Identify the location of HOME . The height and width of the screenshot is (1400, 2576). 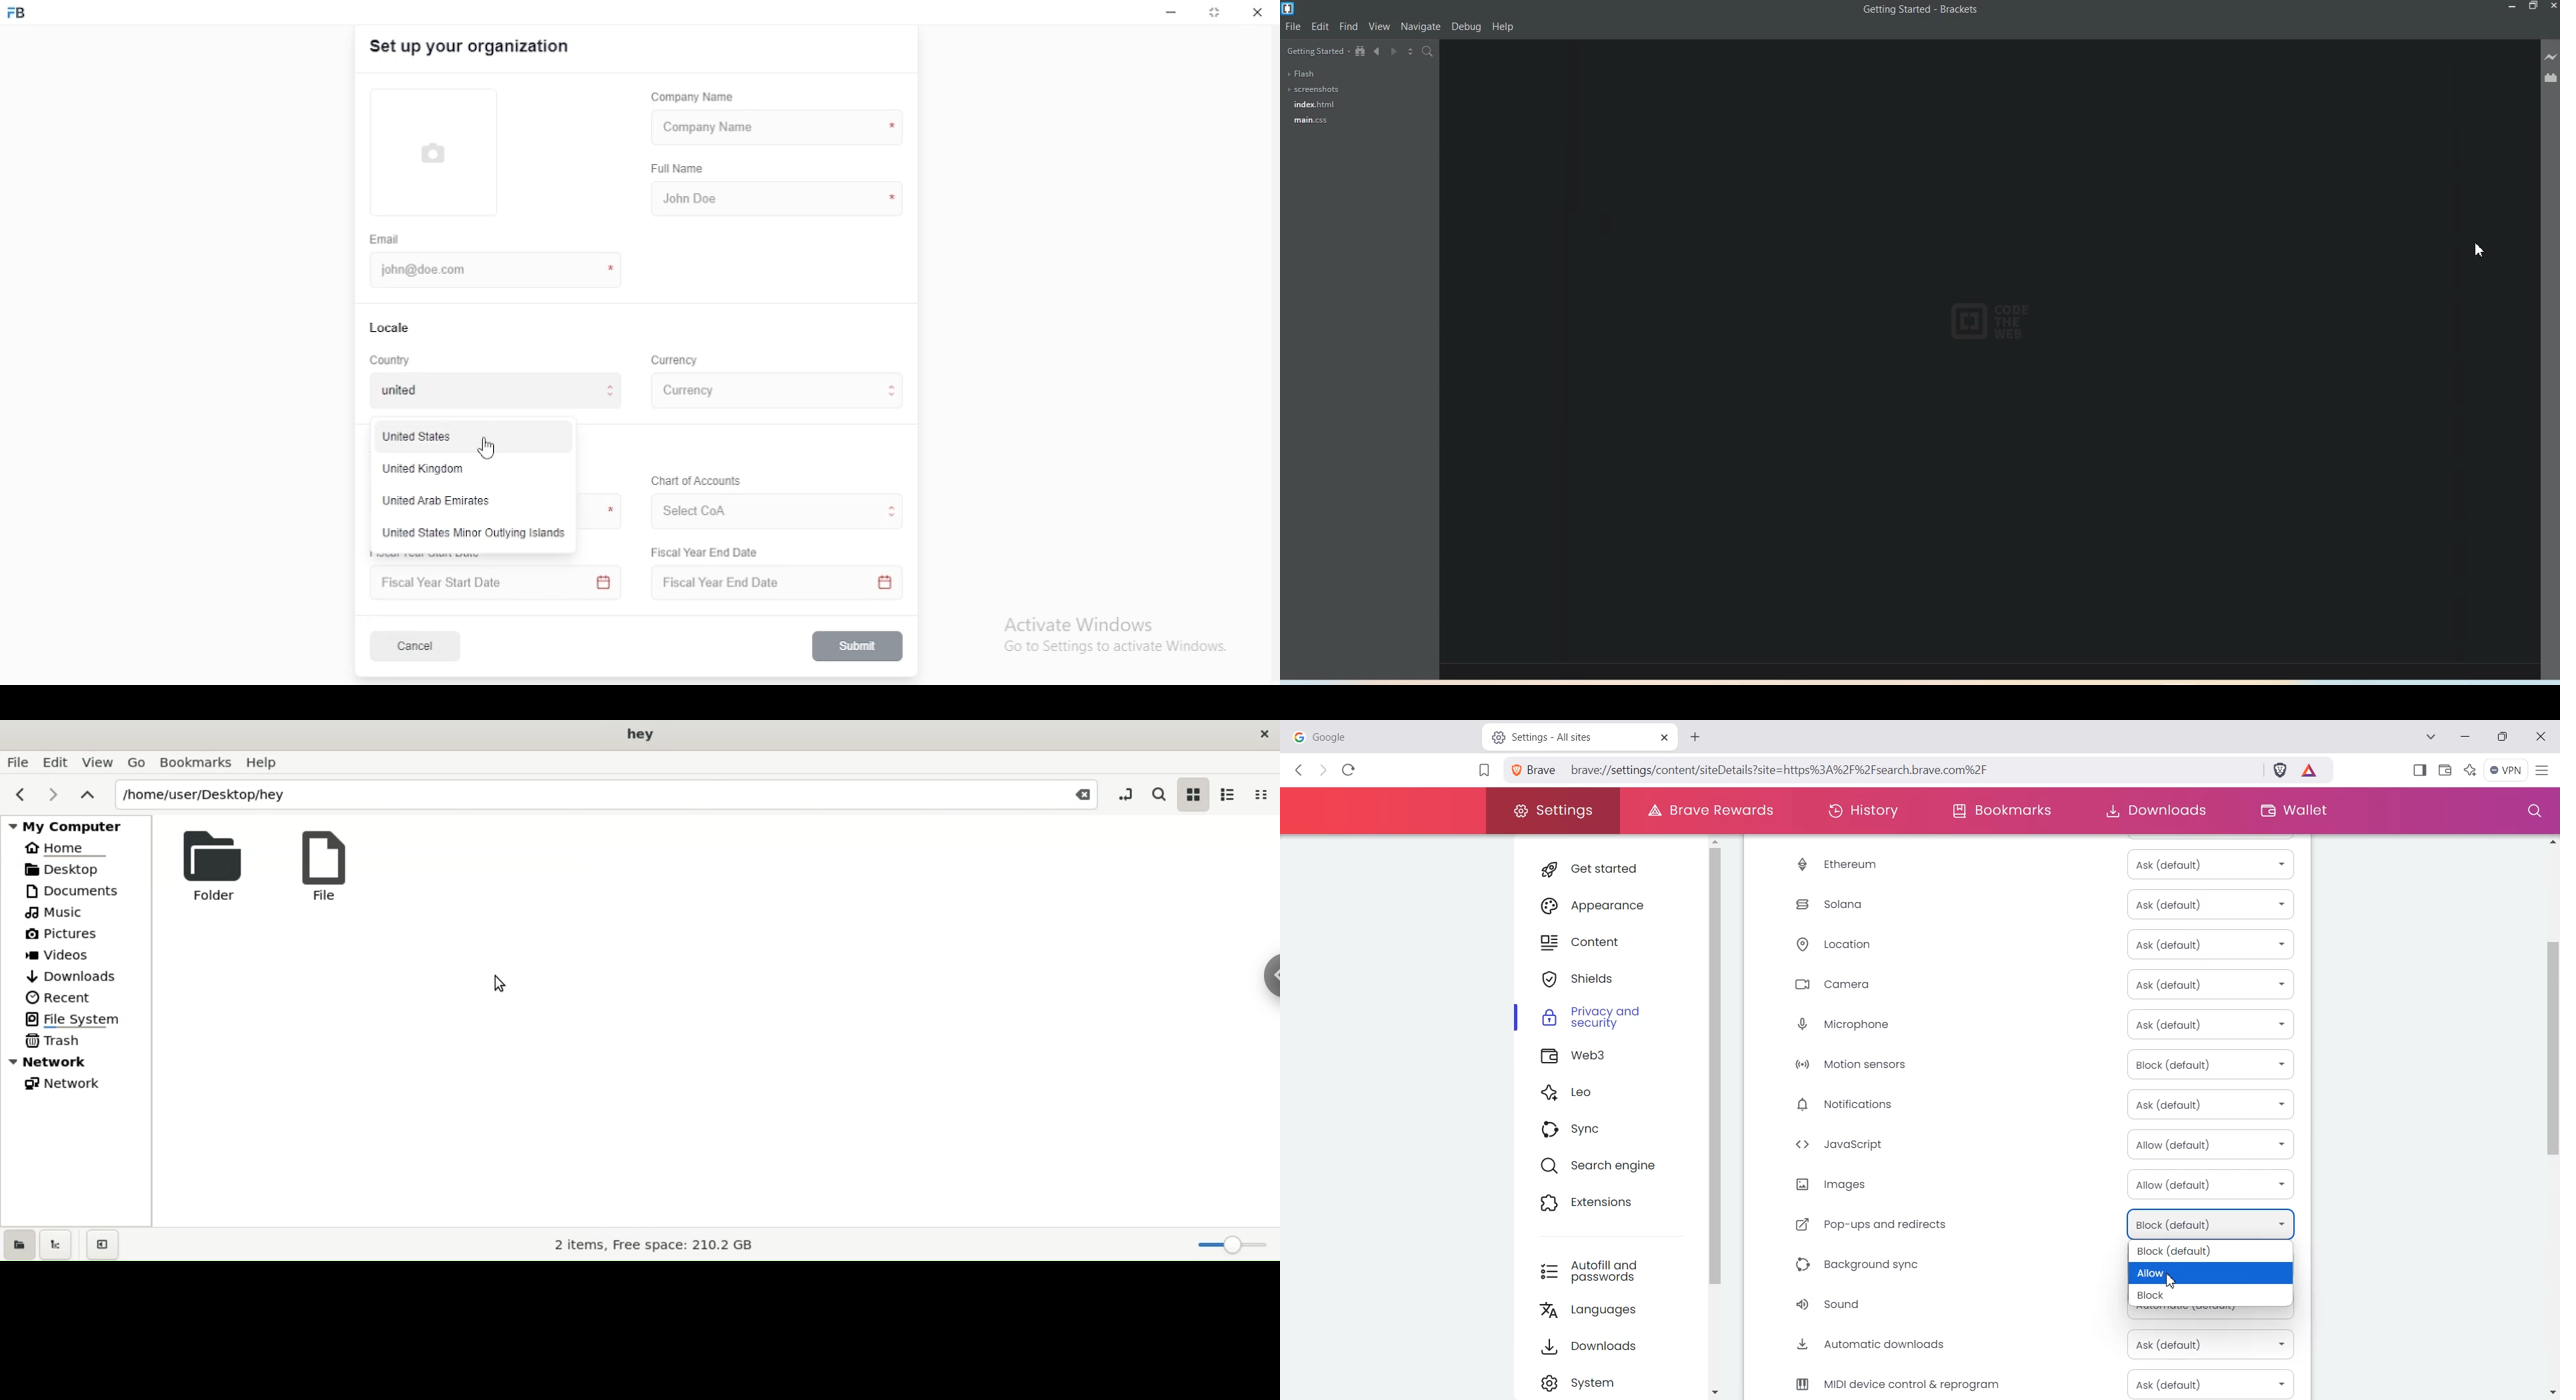
(70, 848).